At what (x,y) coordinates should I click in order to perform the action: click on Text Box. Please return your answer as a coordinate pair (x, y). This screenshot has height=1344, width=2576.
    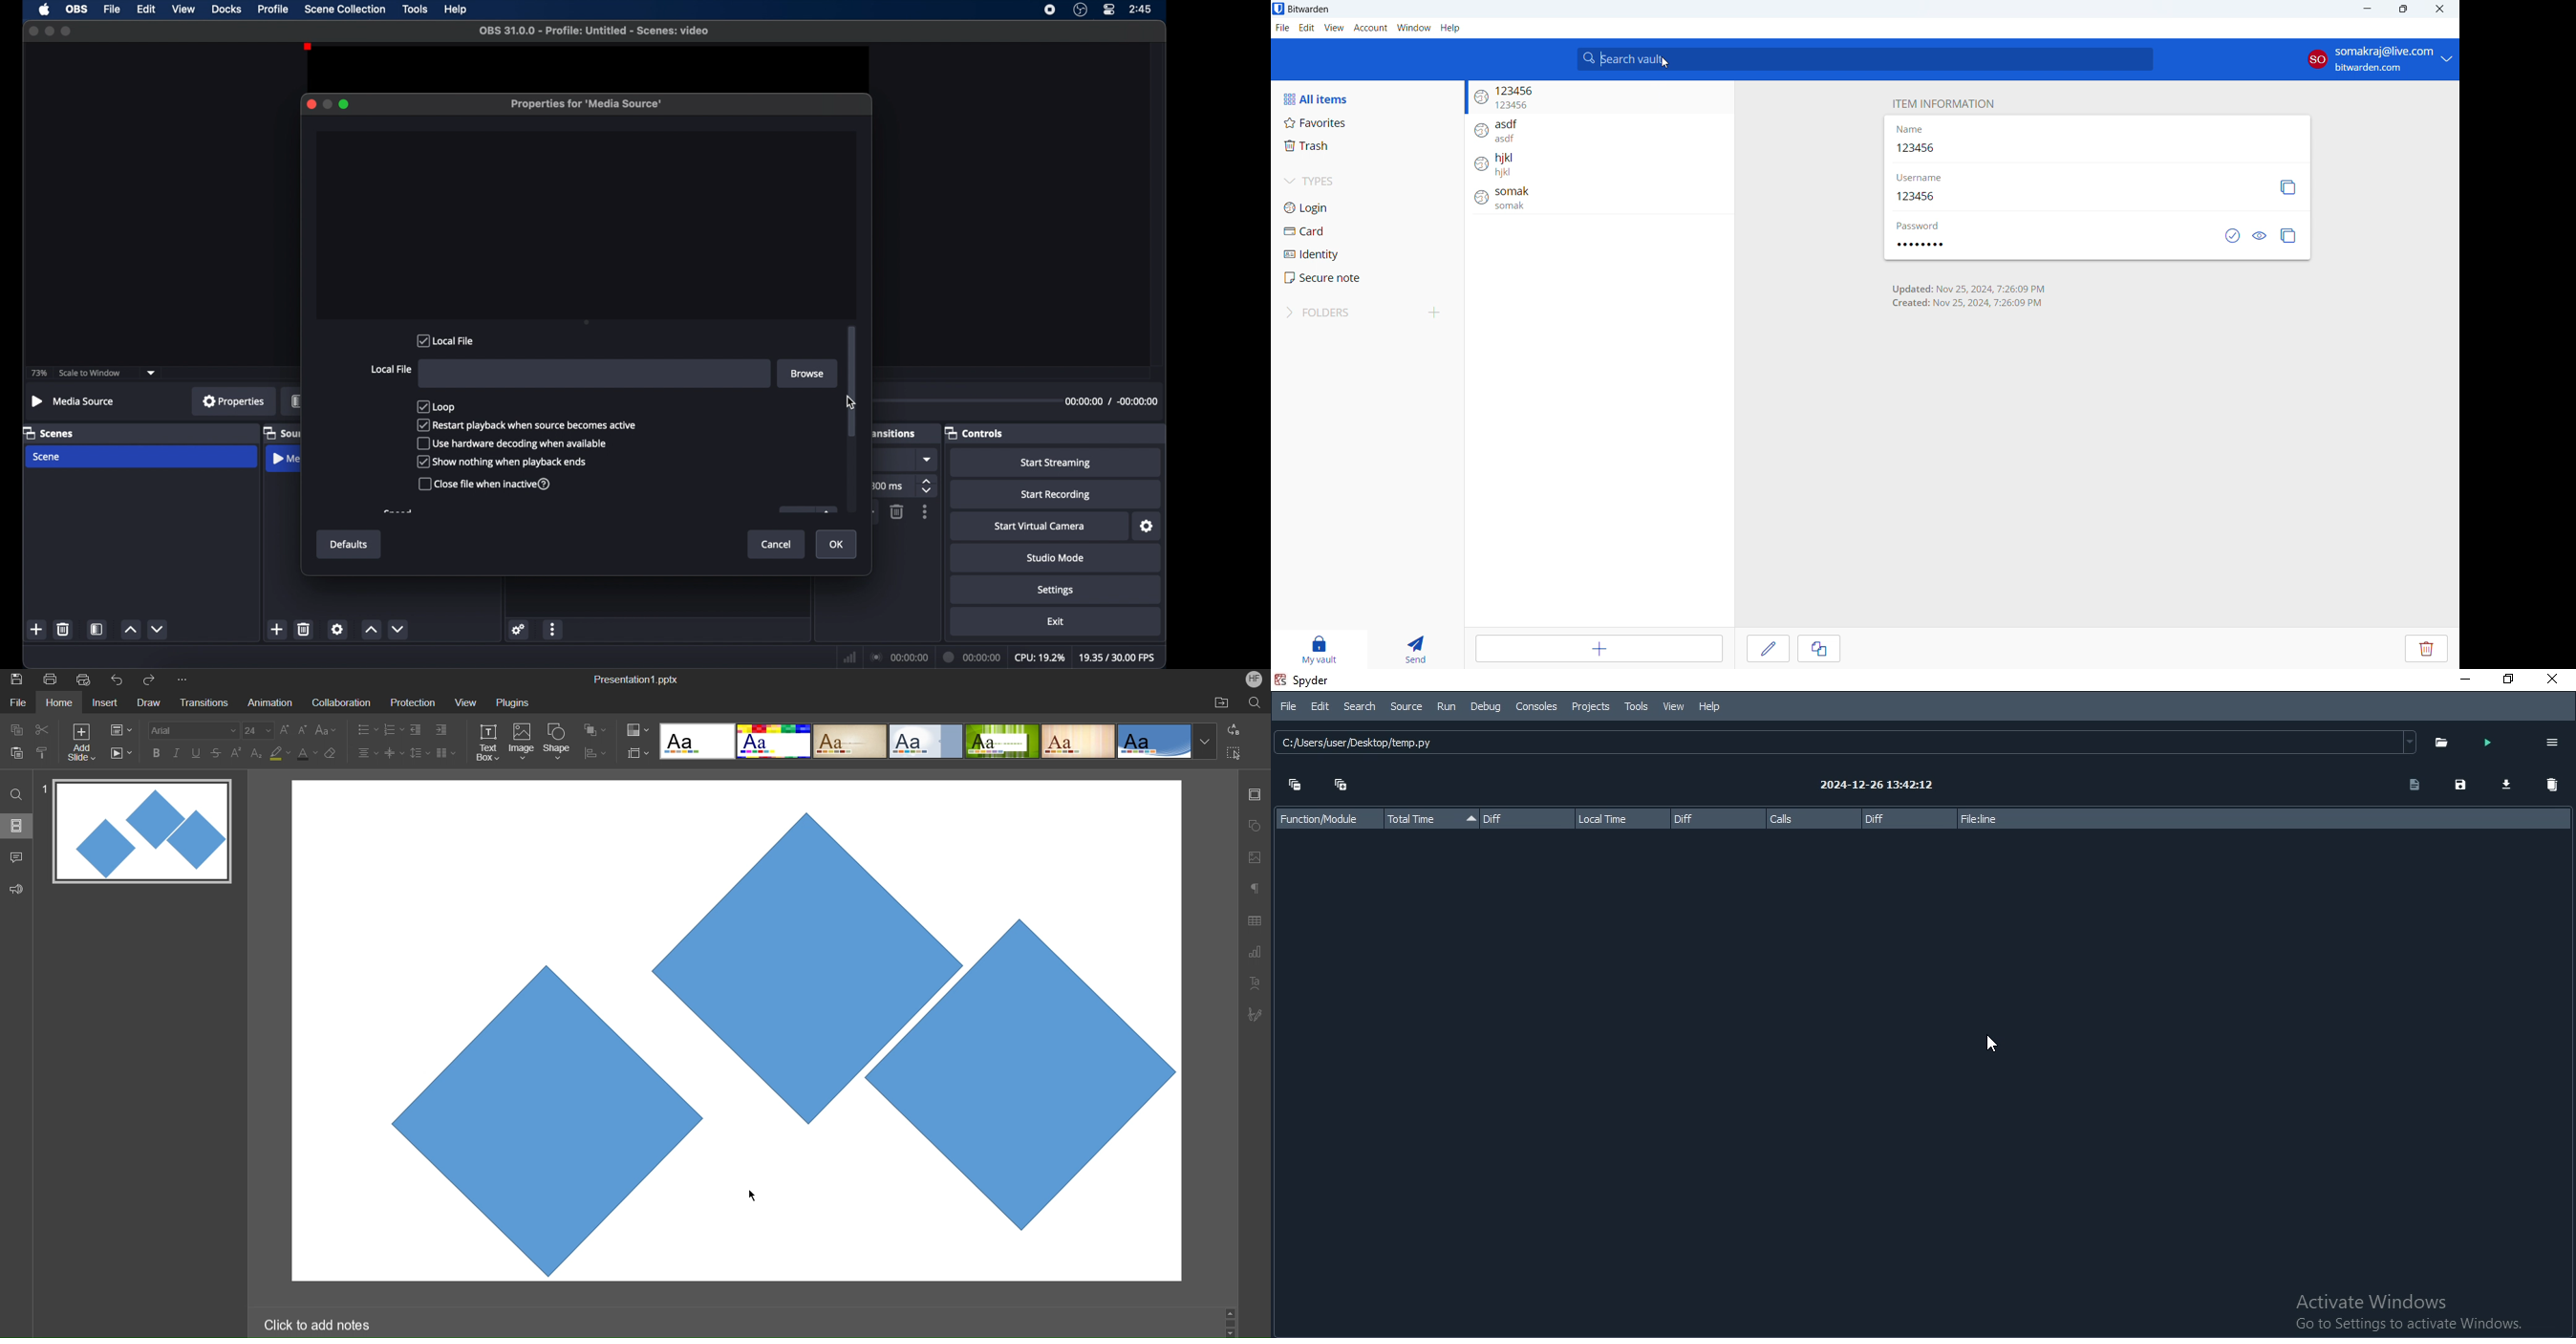
    Looking at the image, I should click on (489, 743).